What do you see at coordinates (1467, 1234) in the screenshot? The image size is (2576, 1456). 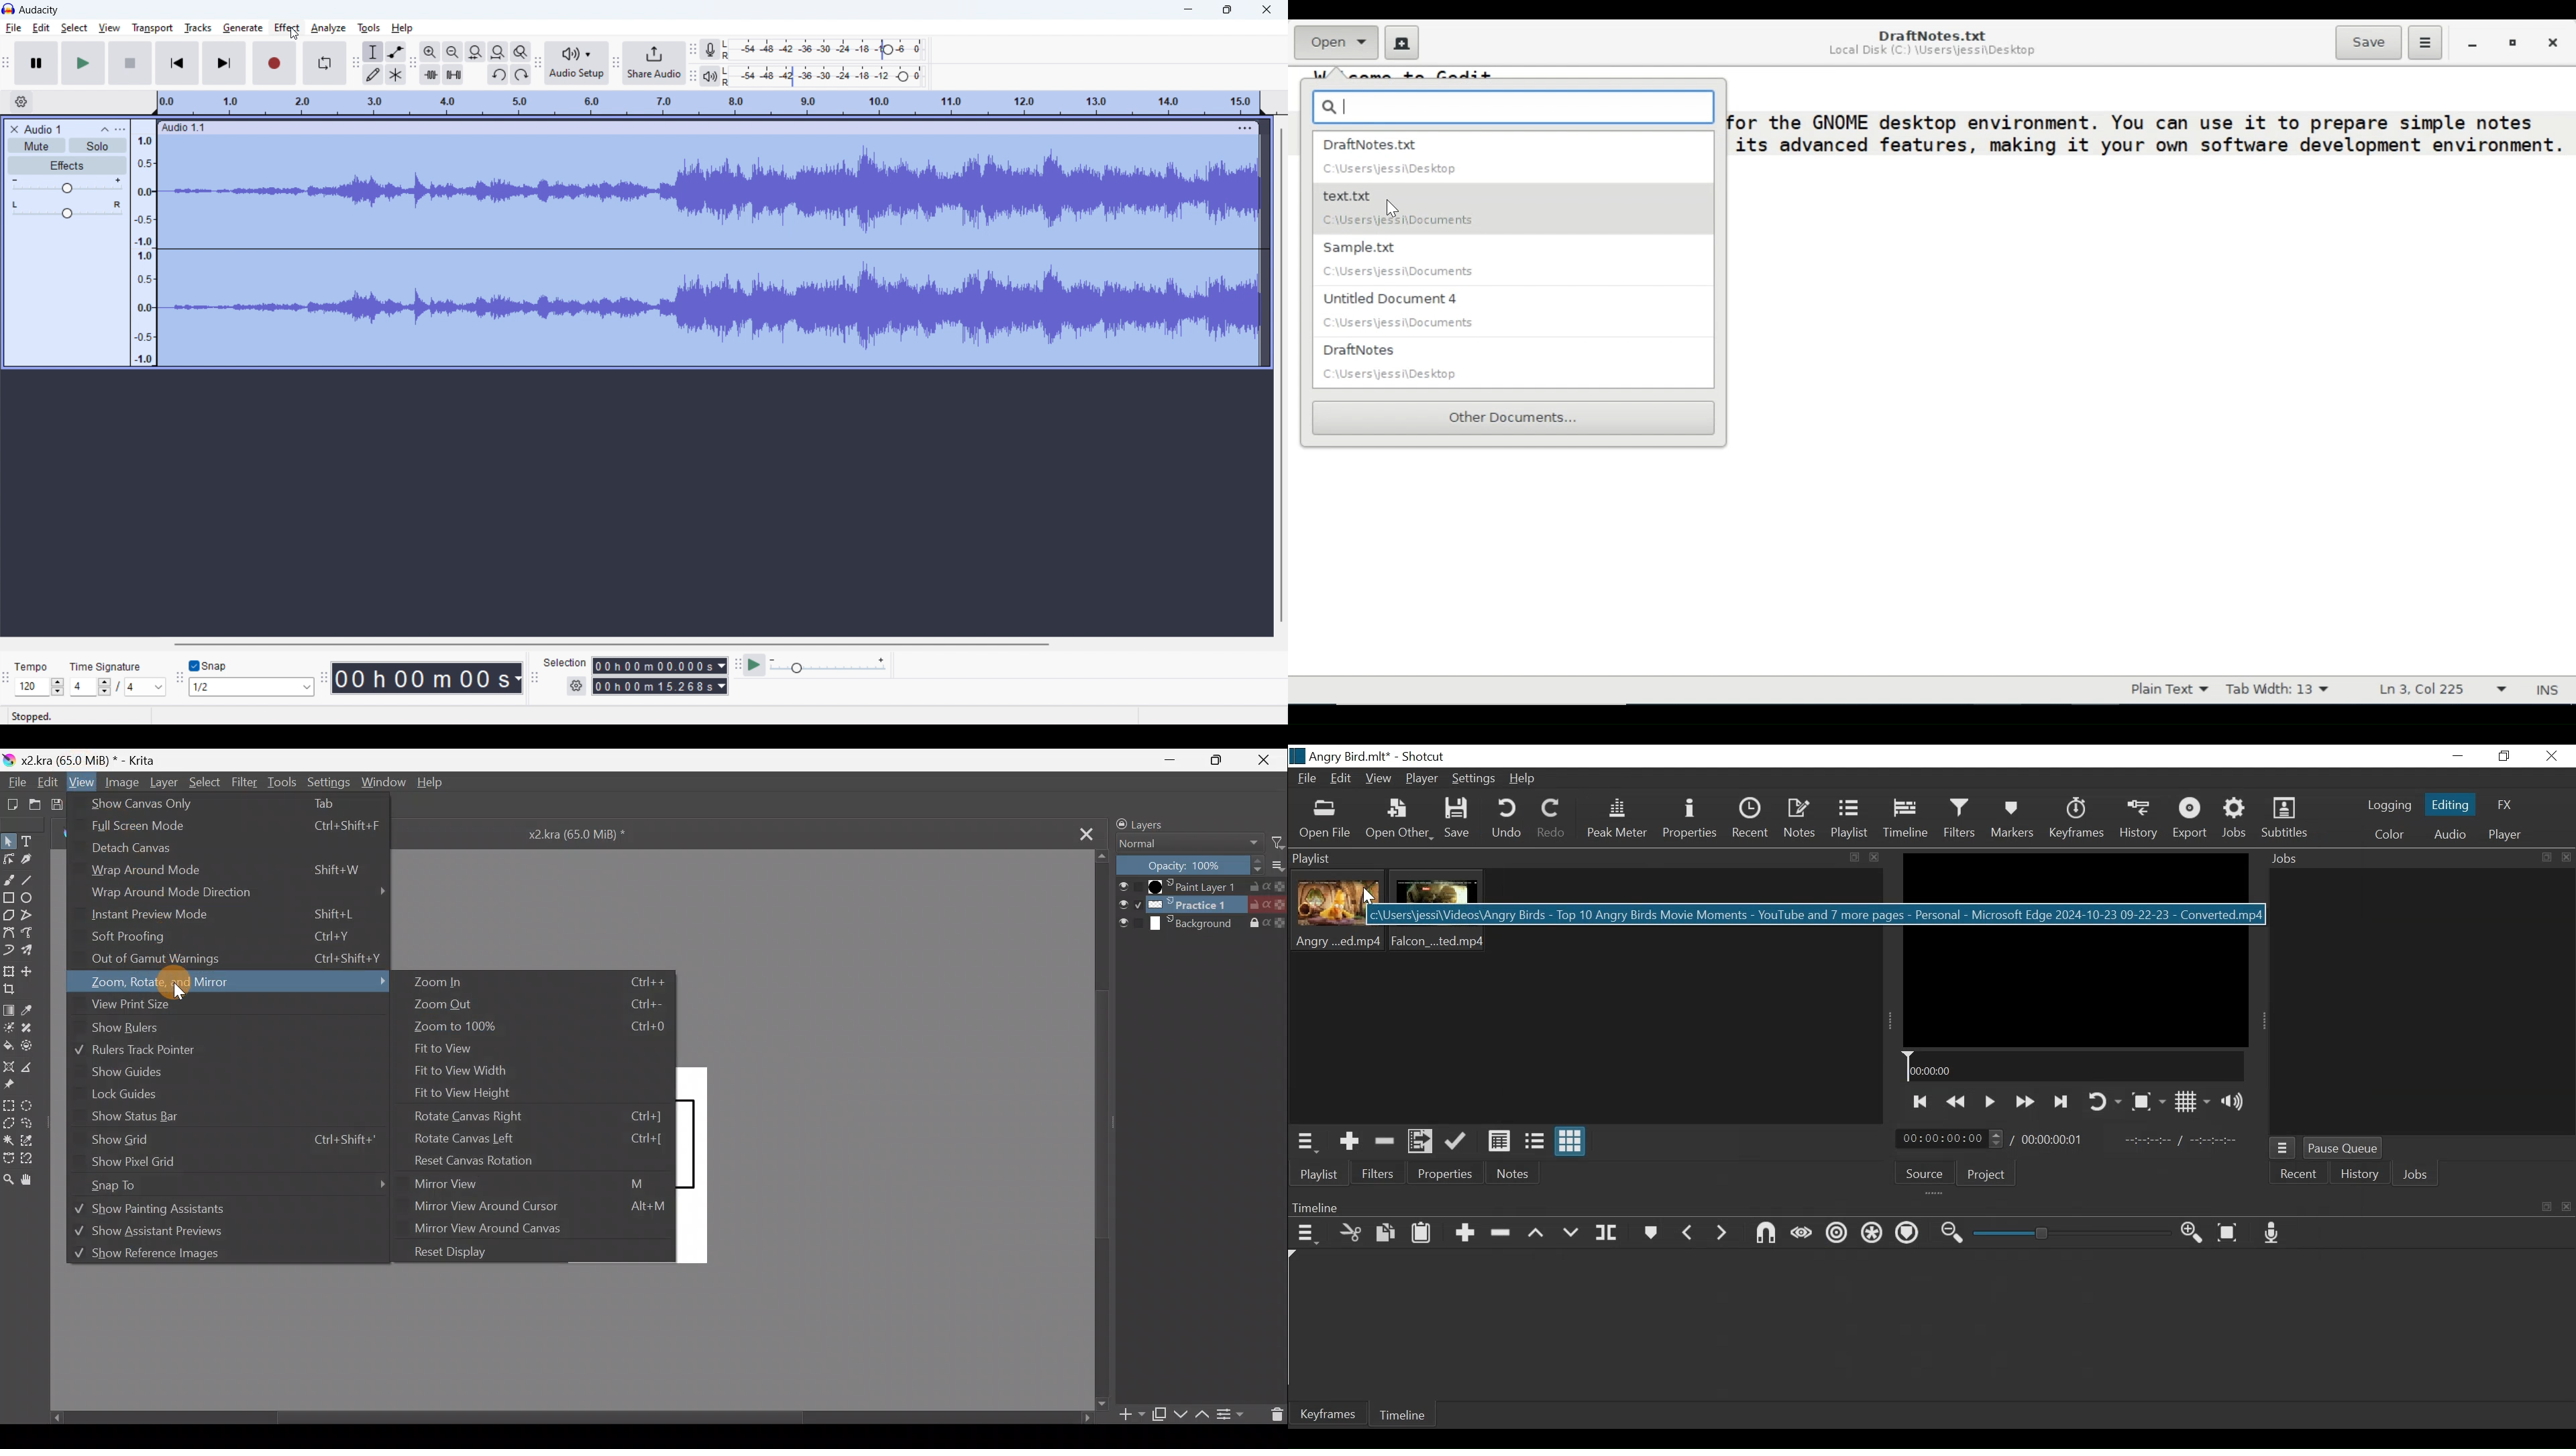 I see `Append` at bounding box center [1467, 1234].